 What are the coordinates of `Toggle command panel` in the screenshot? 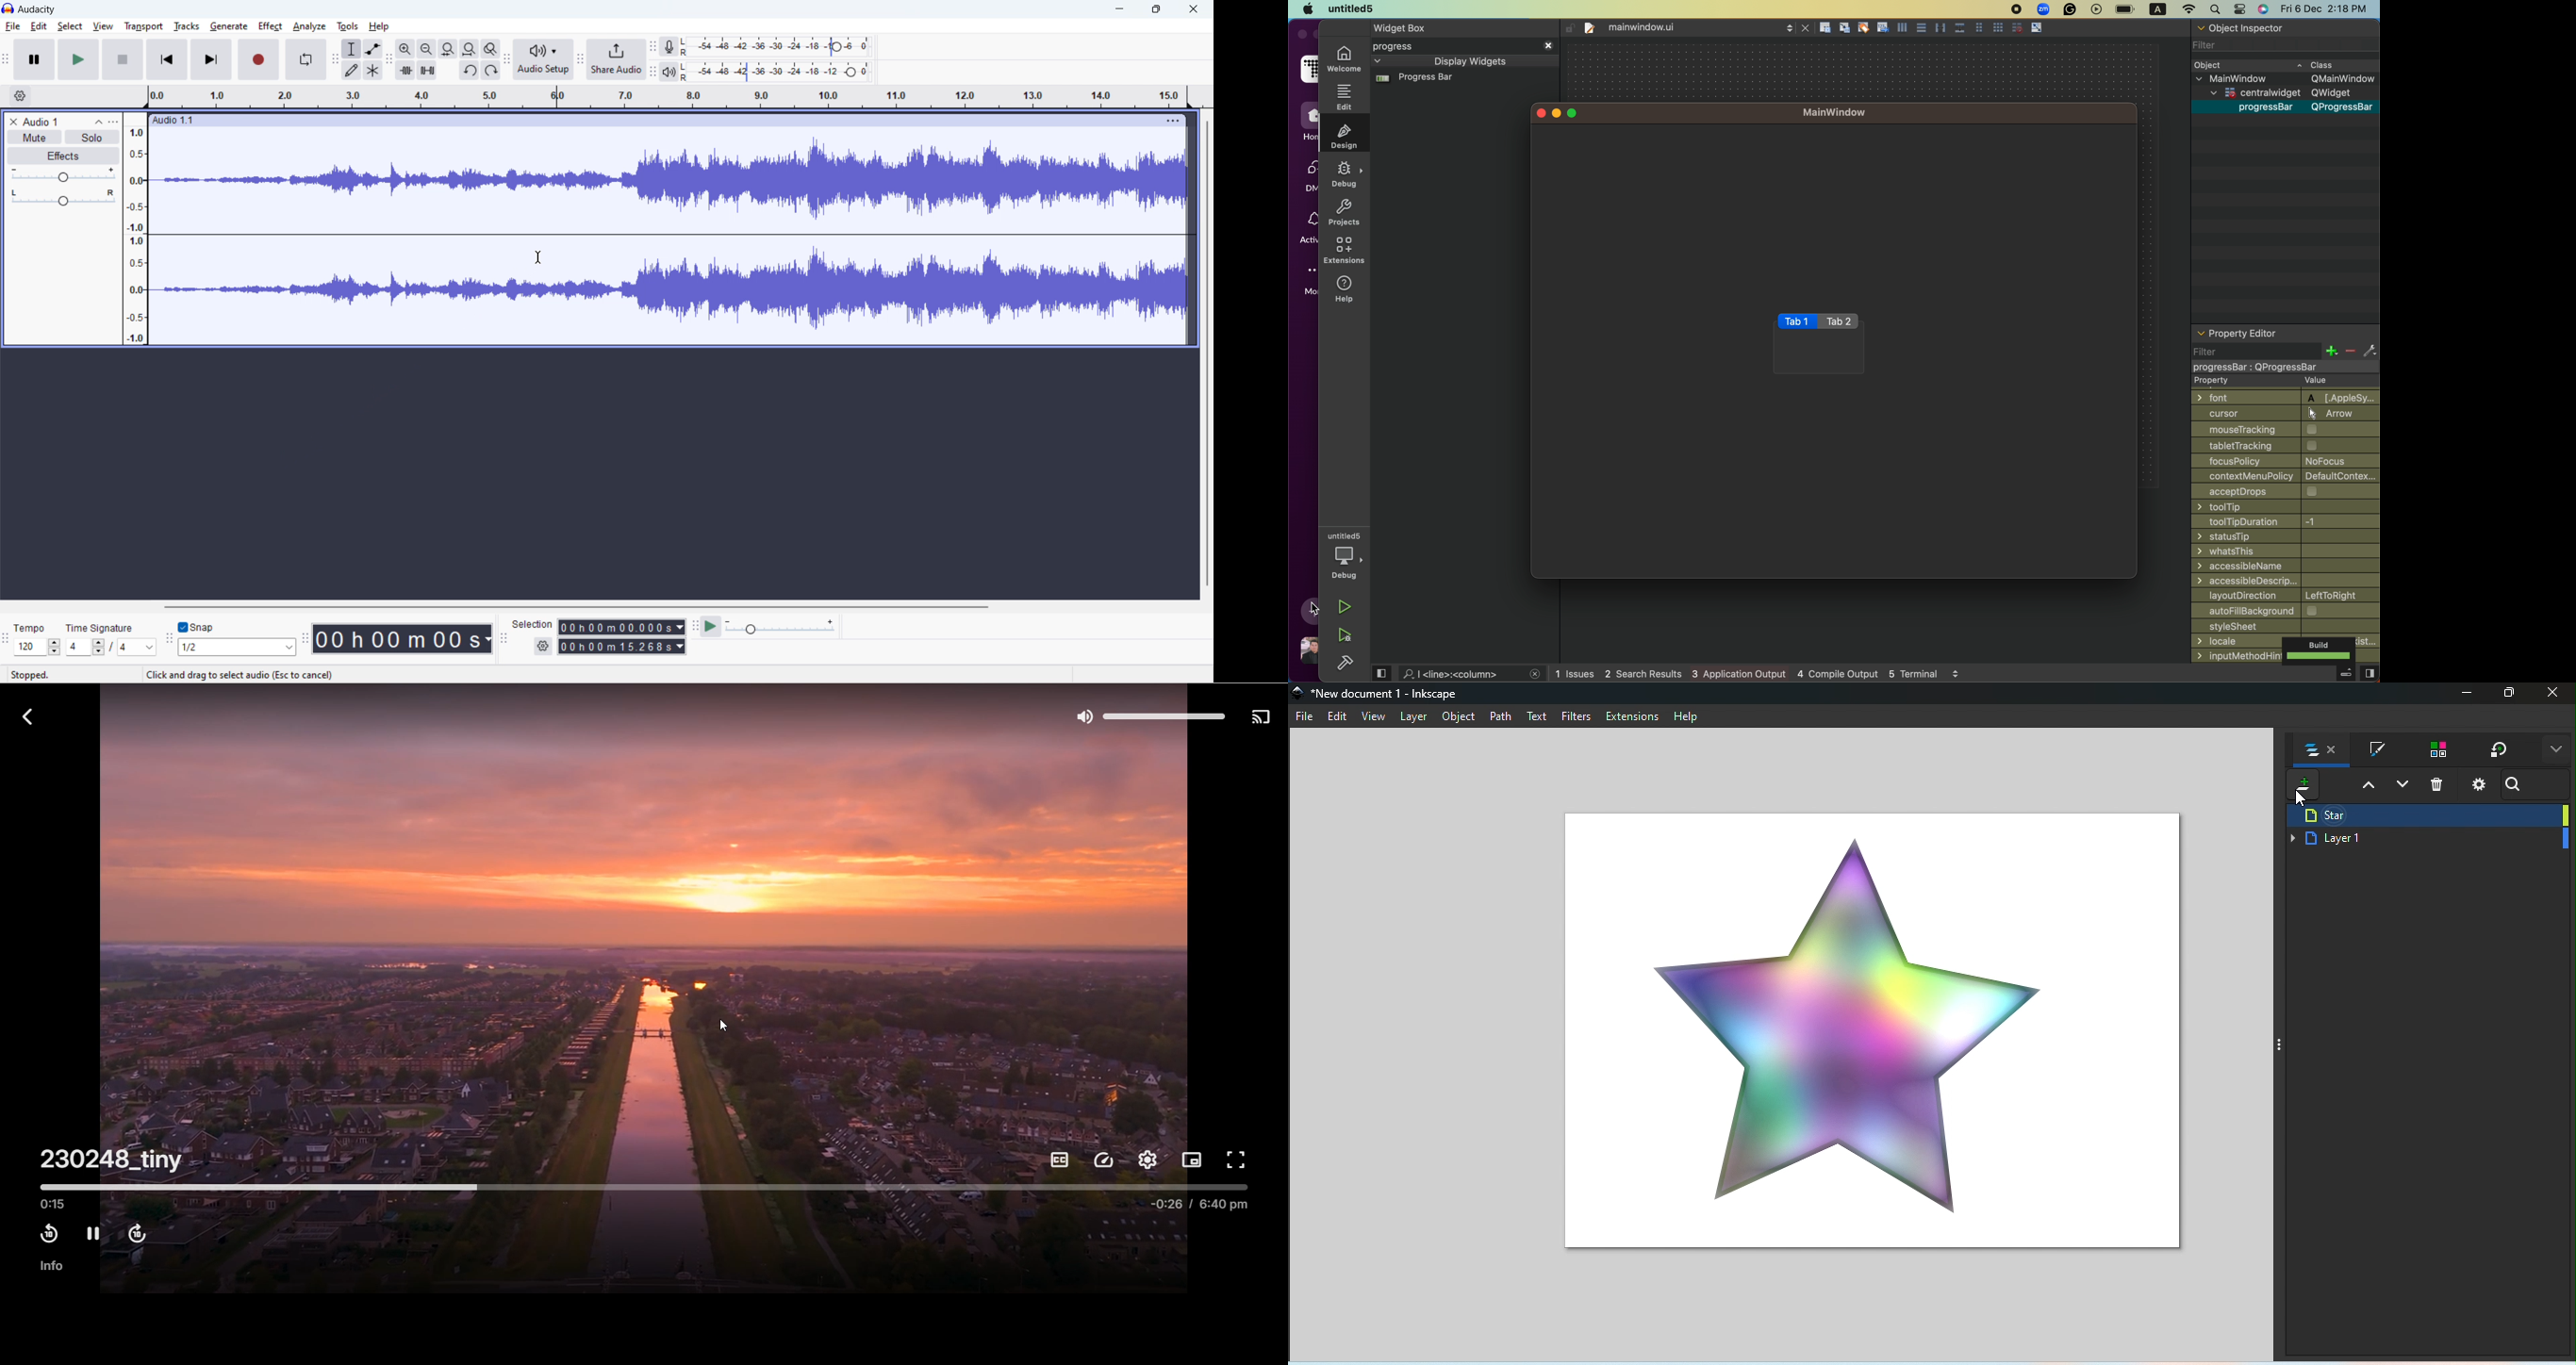 It's located at (2282, 1044).